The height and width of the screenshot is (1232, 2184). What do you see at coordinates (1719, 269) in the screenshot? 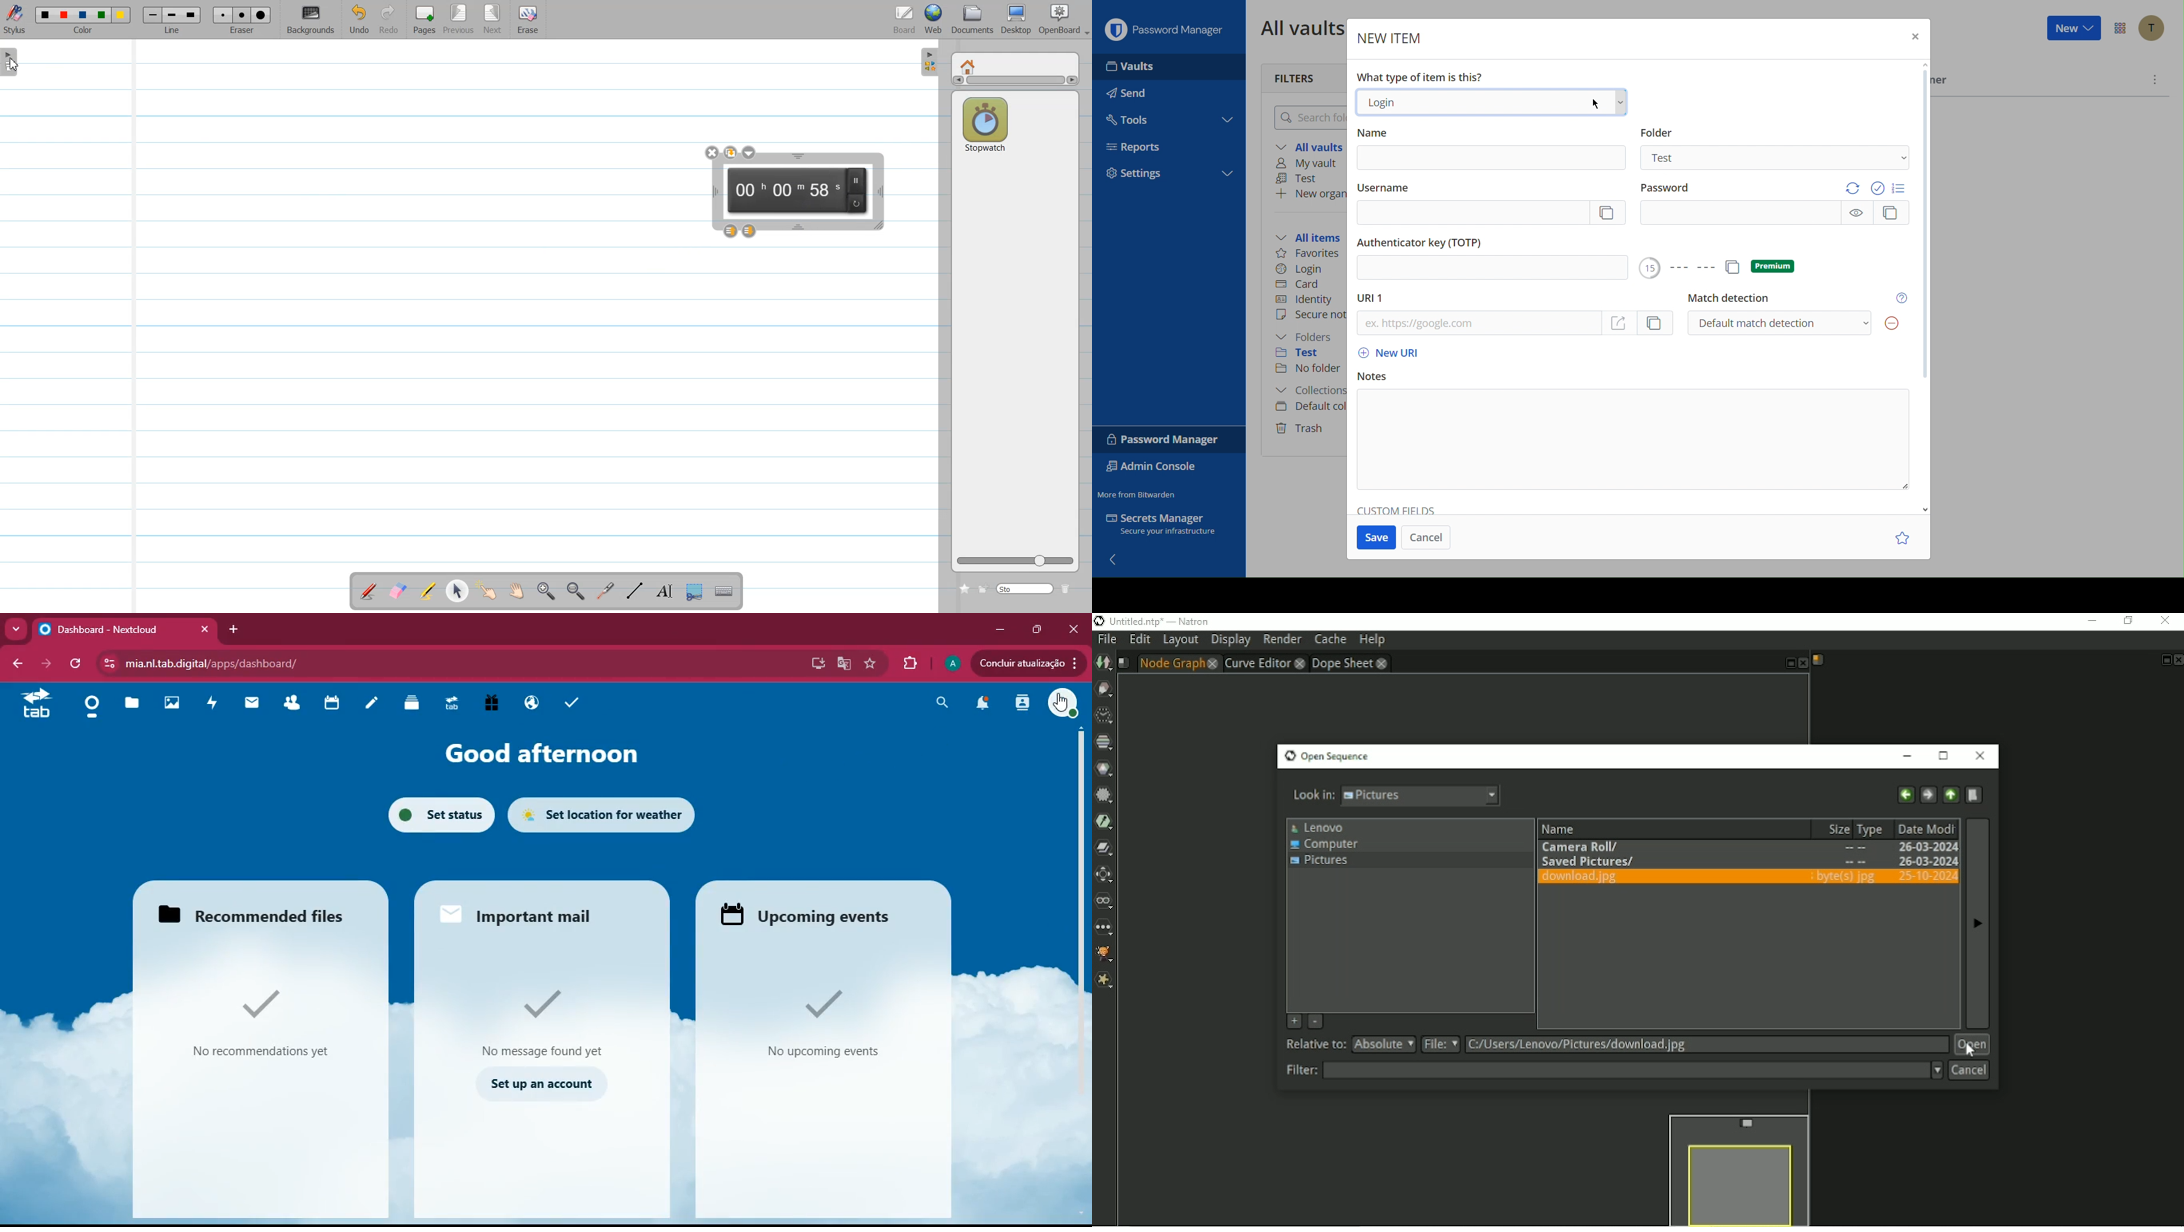
I see `Options` at bounding box center [1719, 269].